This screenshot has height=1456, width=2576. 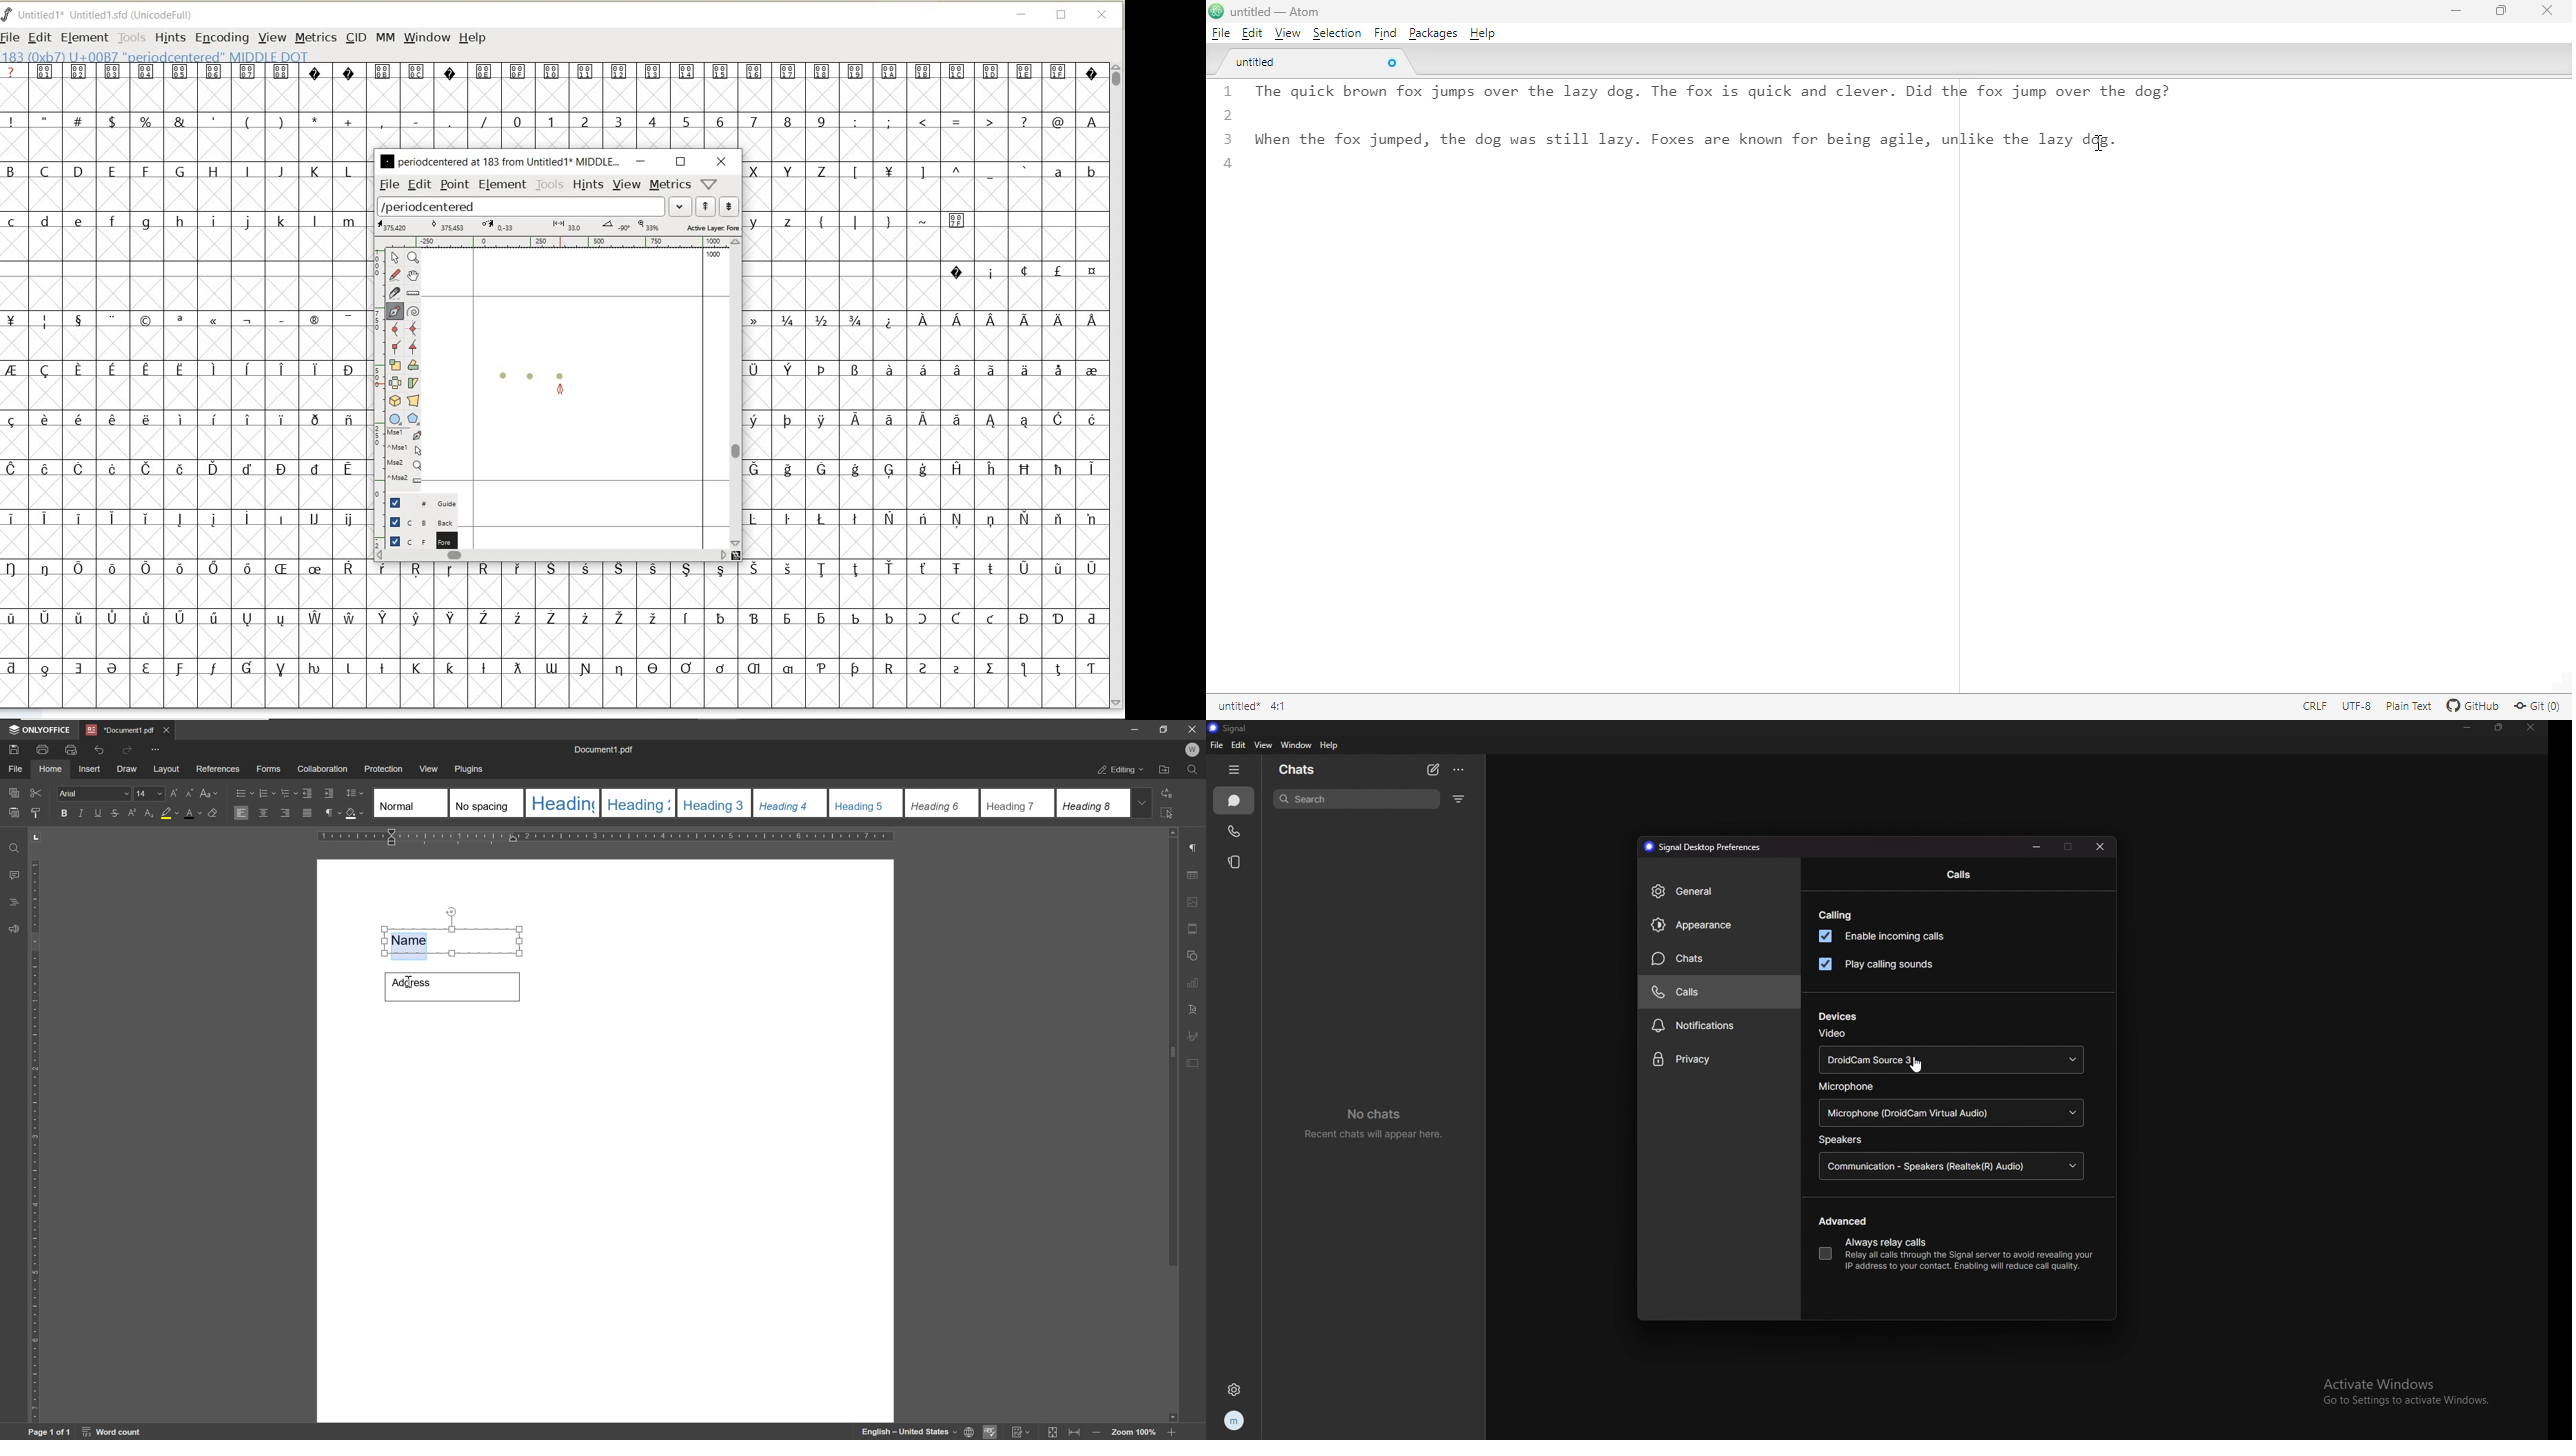 What do you see at coordinates (1195, 930) in the screenshot?
I see `header & footer` at bounding box center [1195, 930].